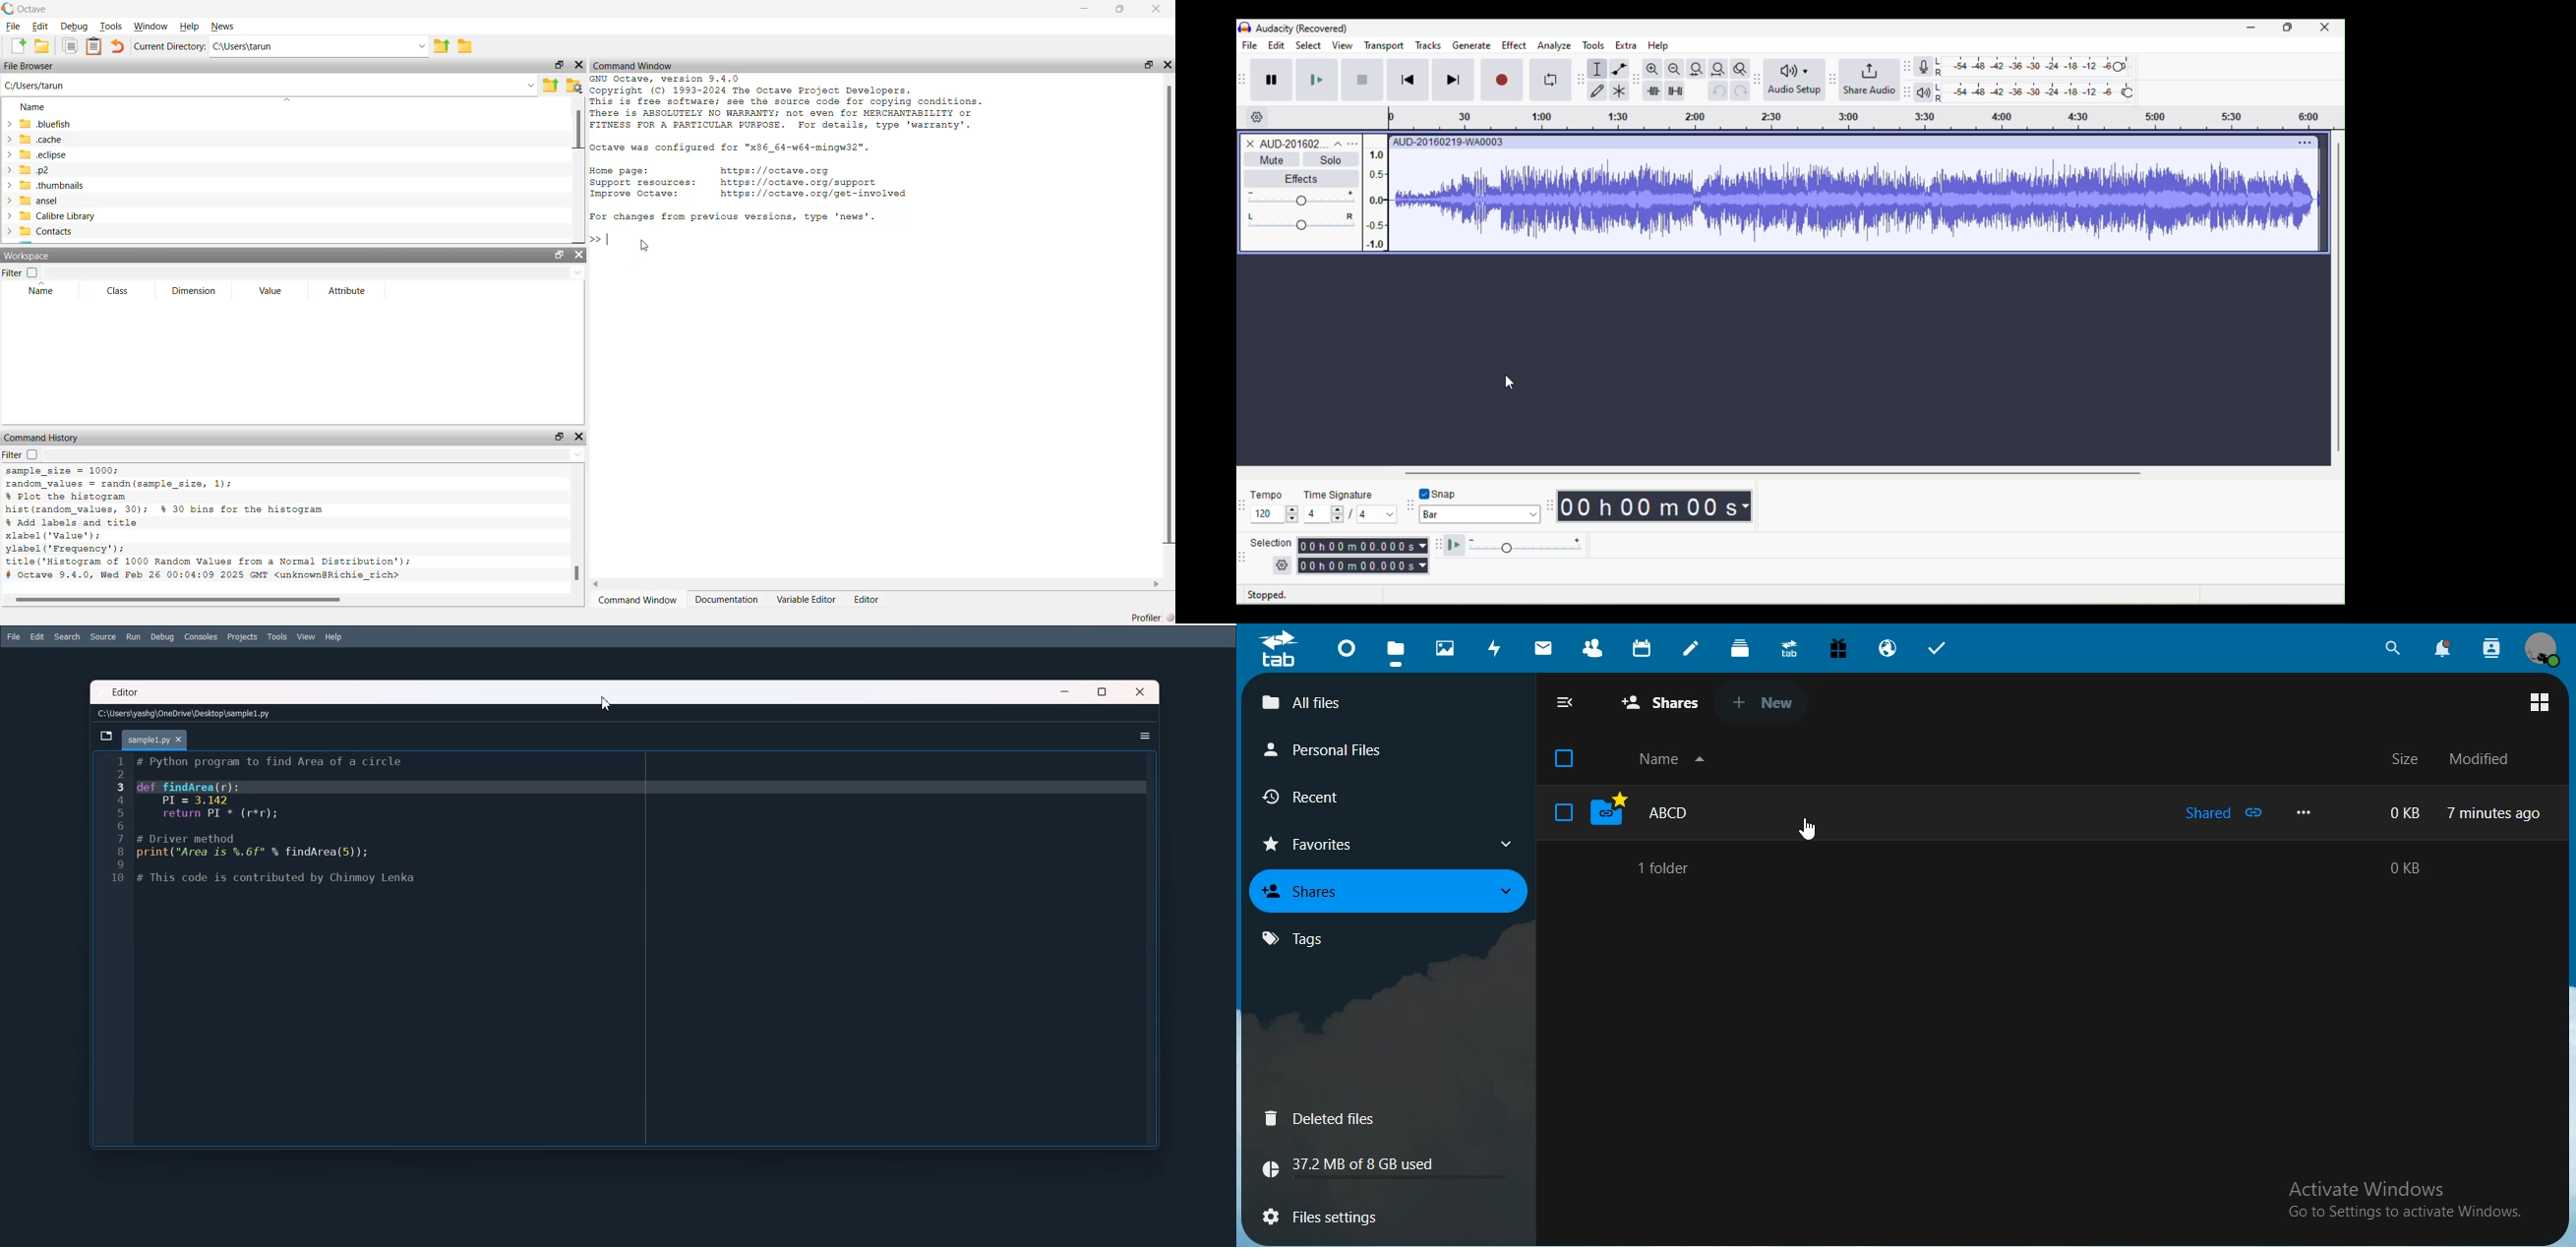  Describe the element at coordinates (560, 254) in the screenshot. I see `maximize` at that location.